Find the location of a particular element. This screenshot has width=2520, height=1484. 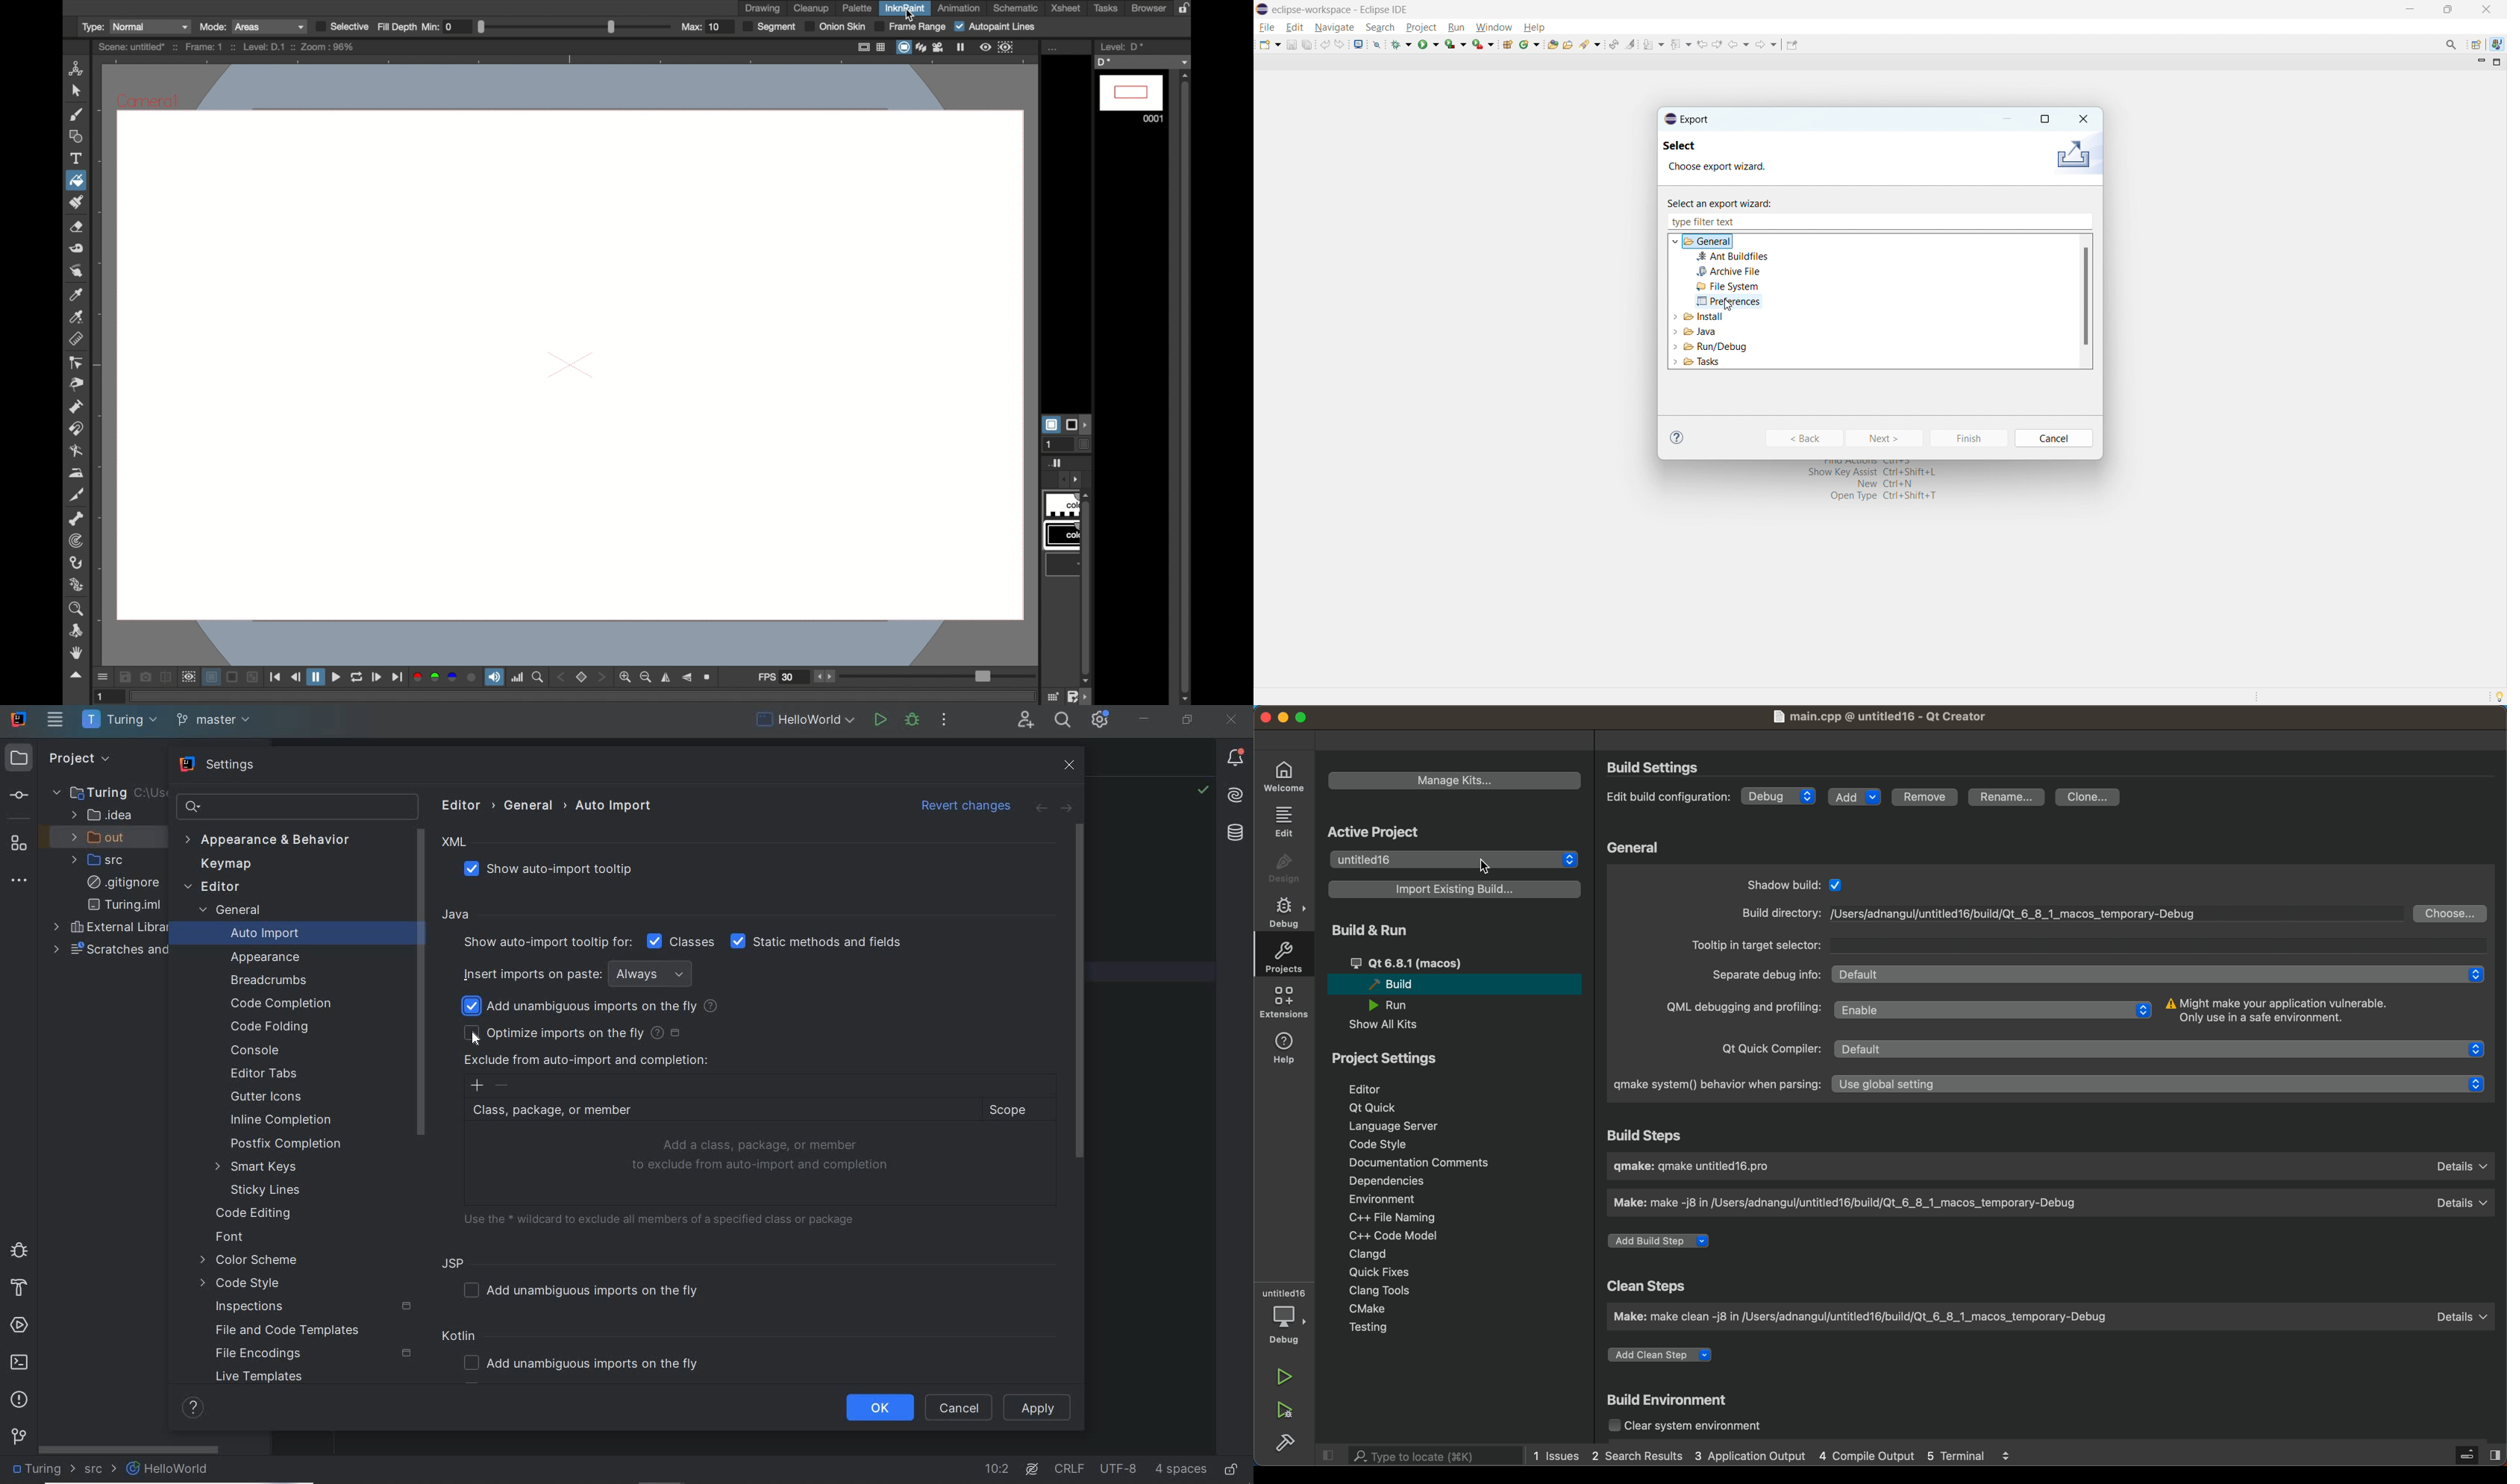

minimize is located at coordinates (254, 678).